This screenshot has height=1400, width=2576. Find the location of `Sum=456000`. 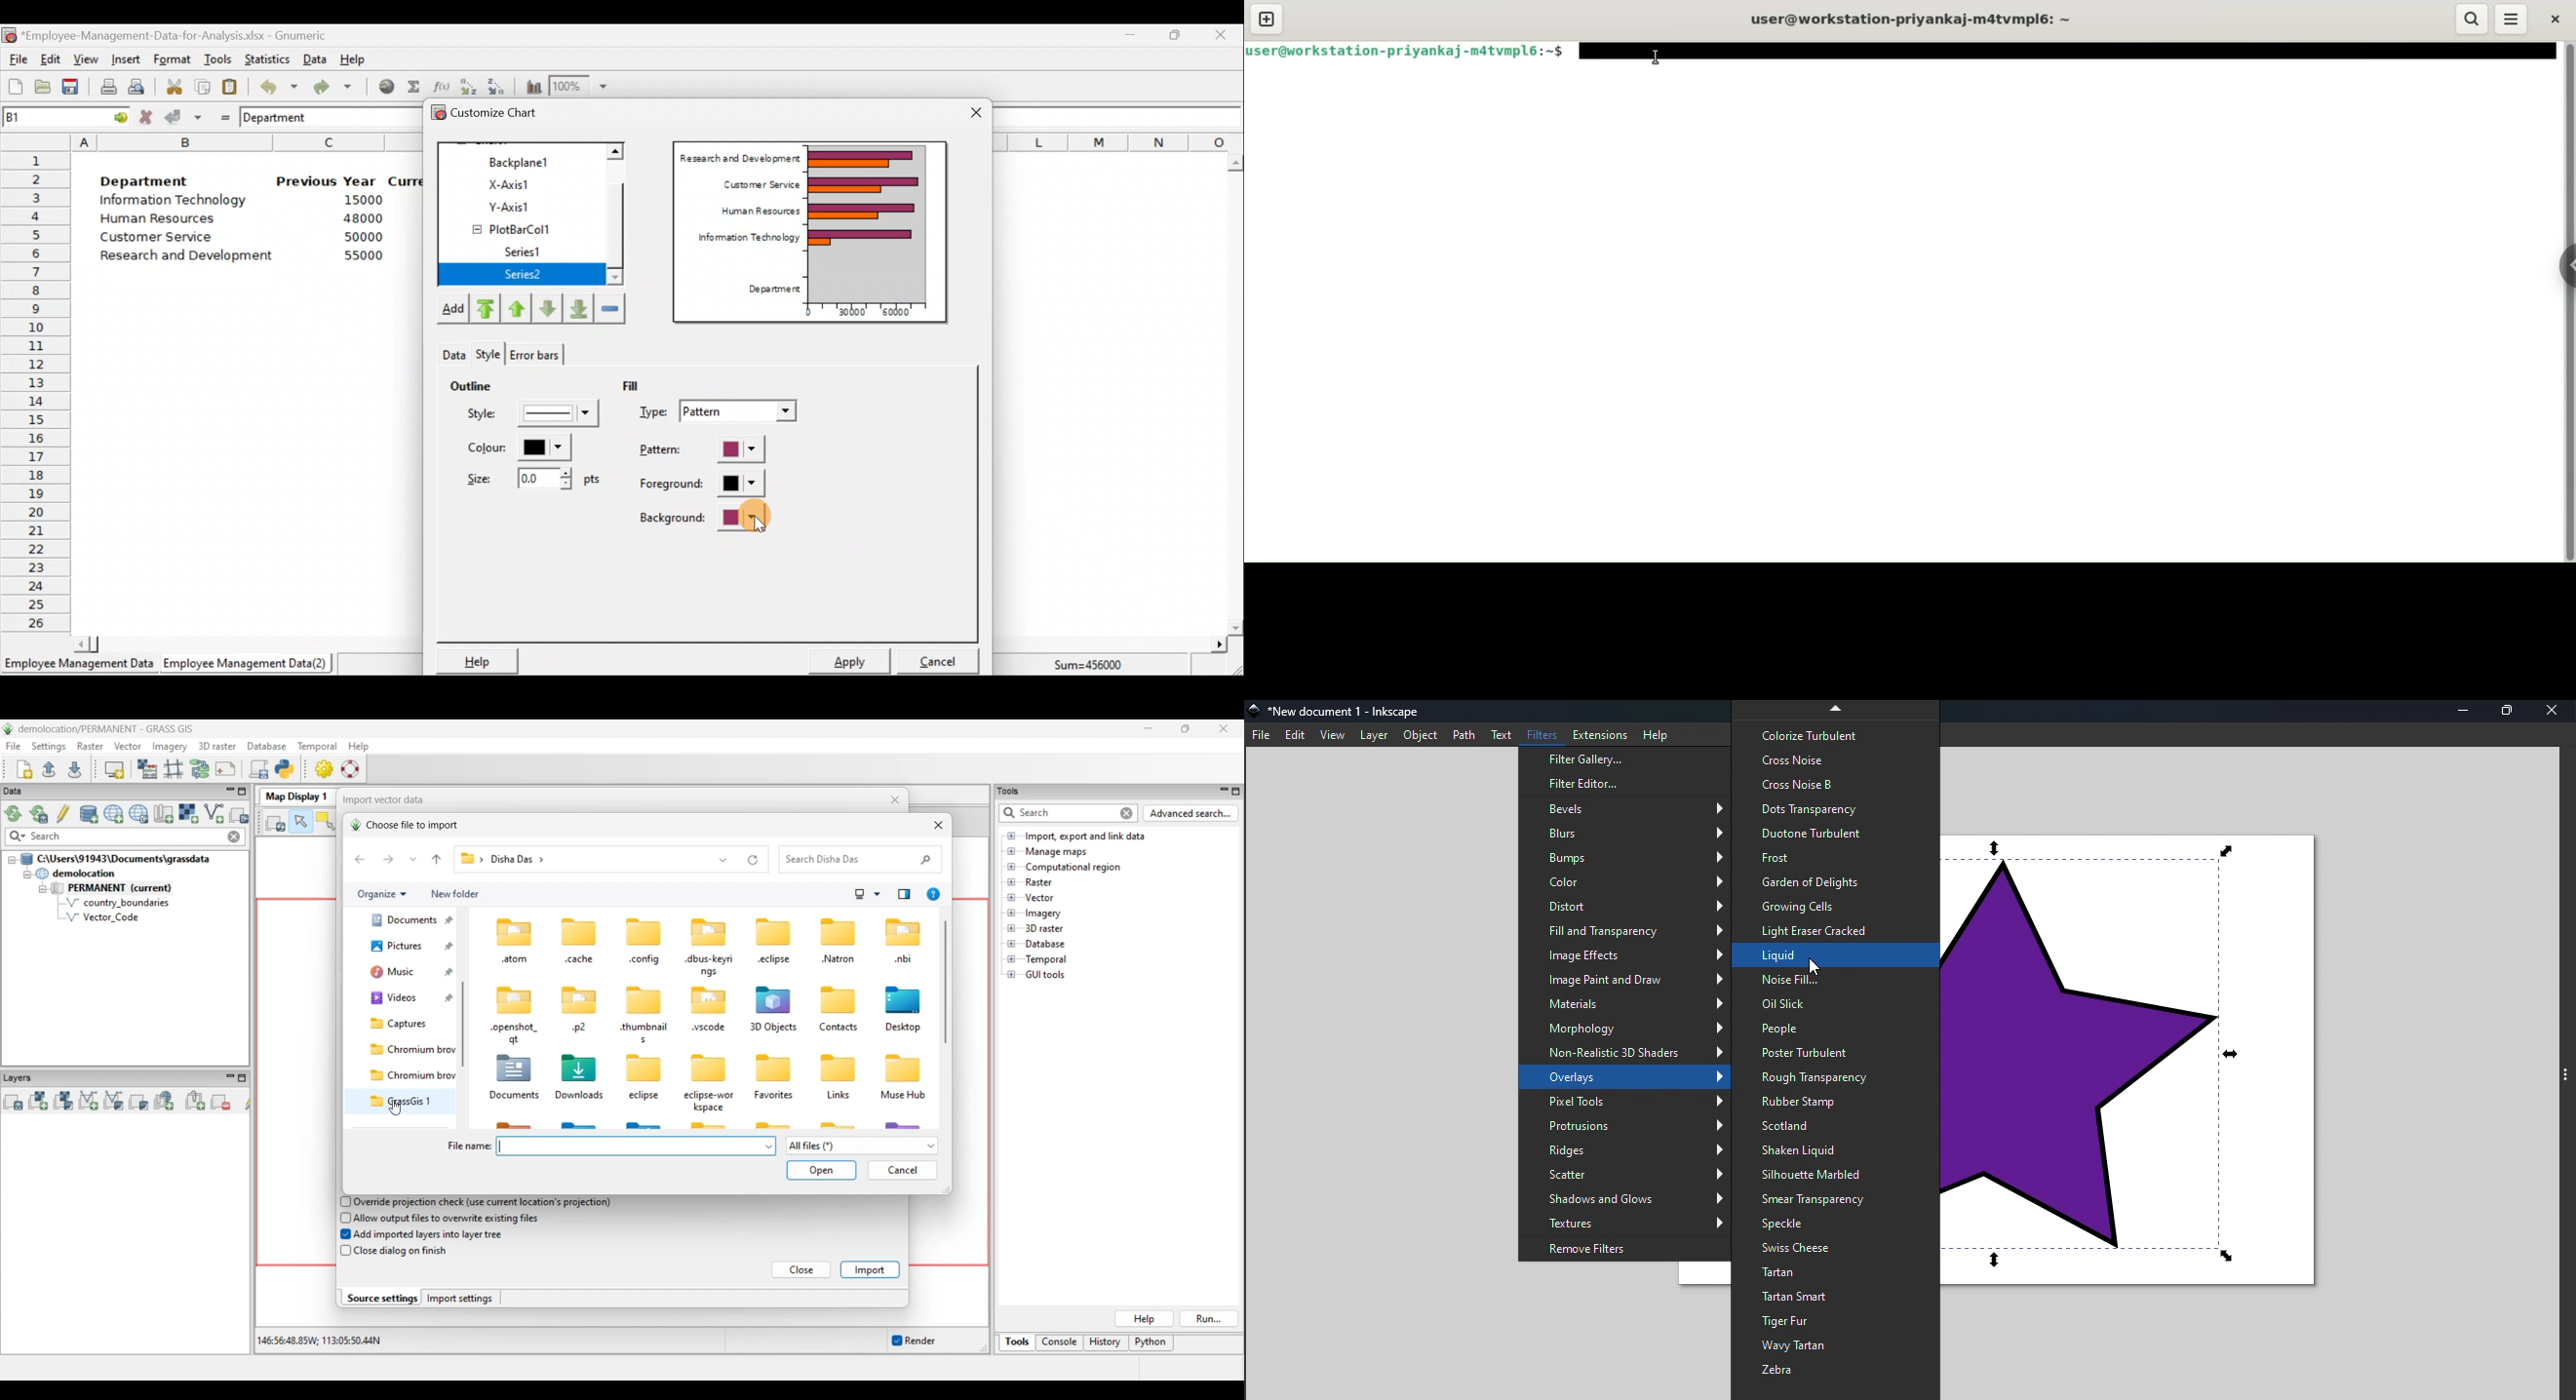

Sum=456000 is located at coordinates (1095, 667).